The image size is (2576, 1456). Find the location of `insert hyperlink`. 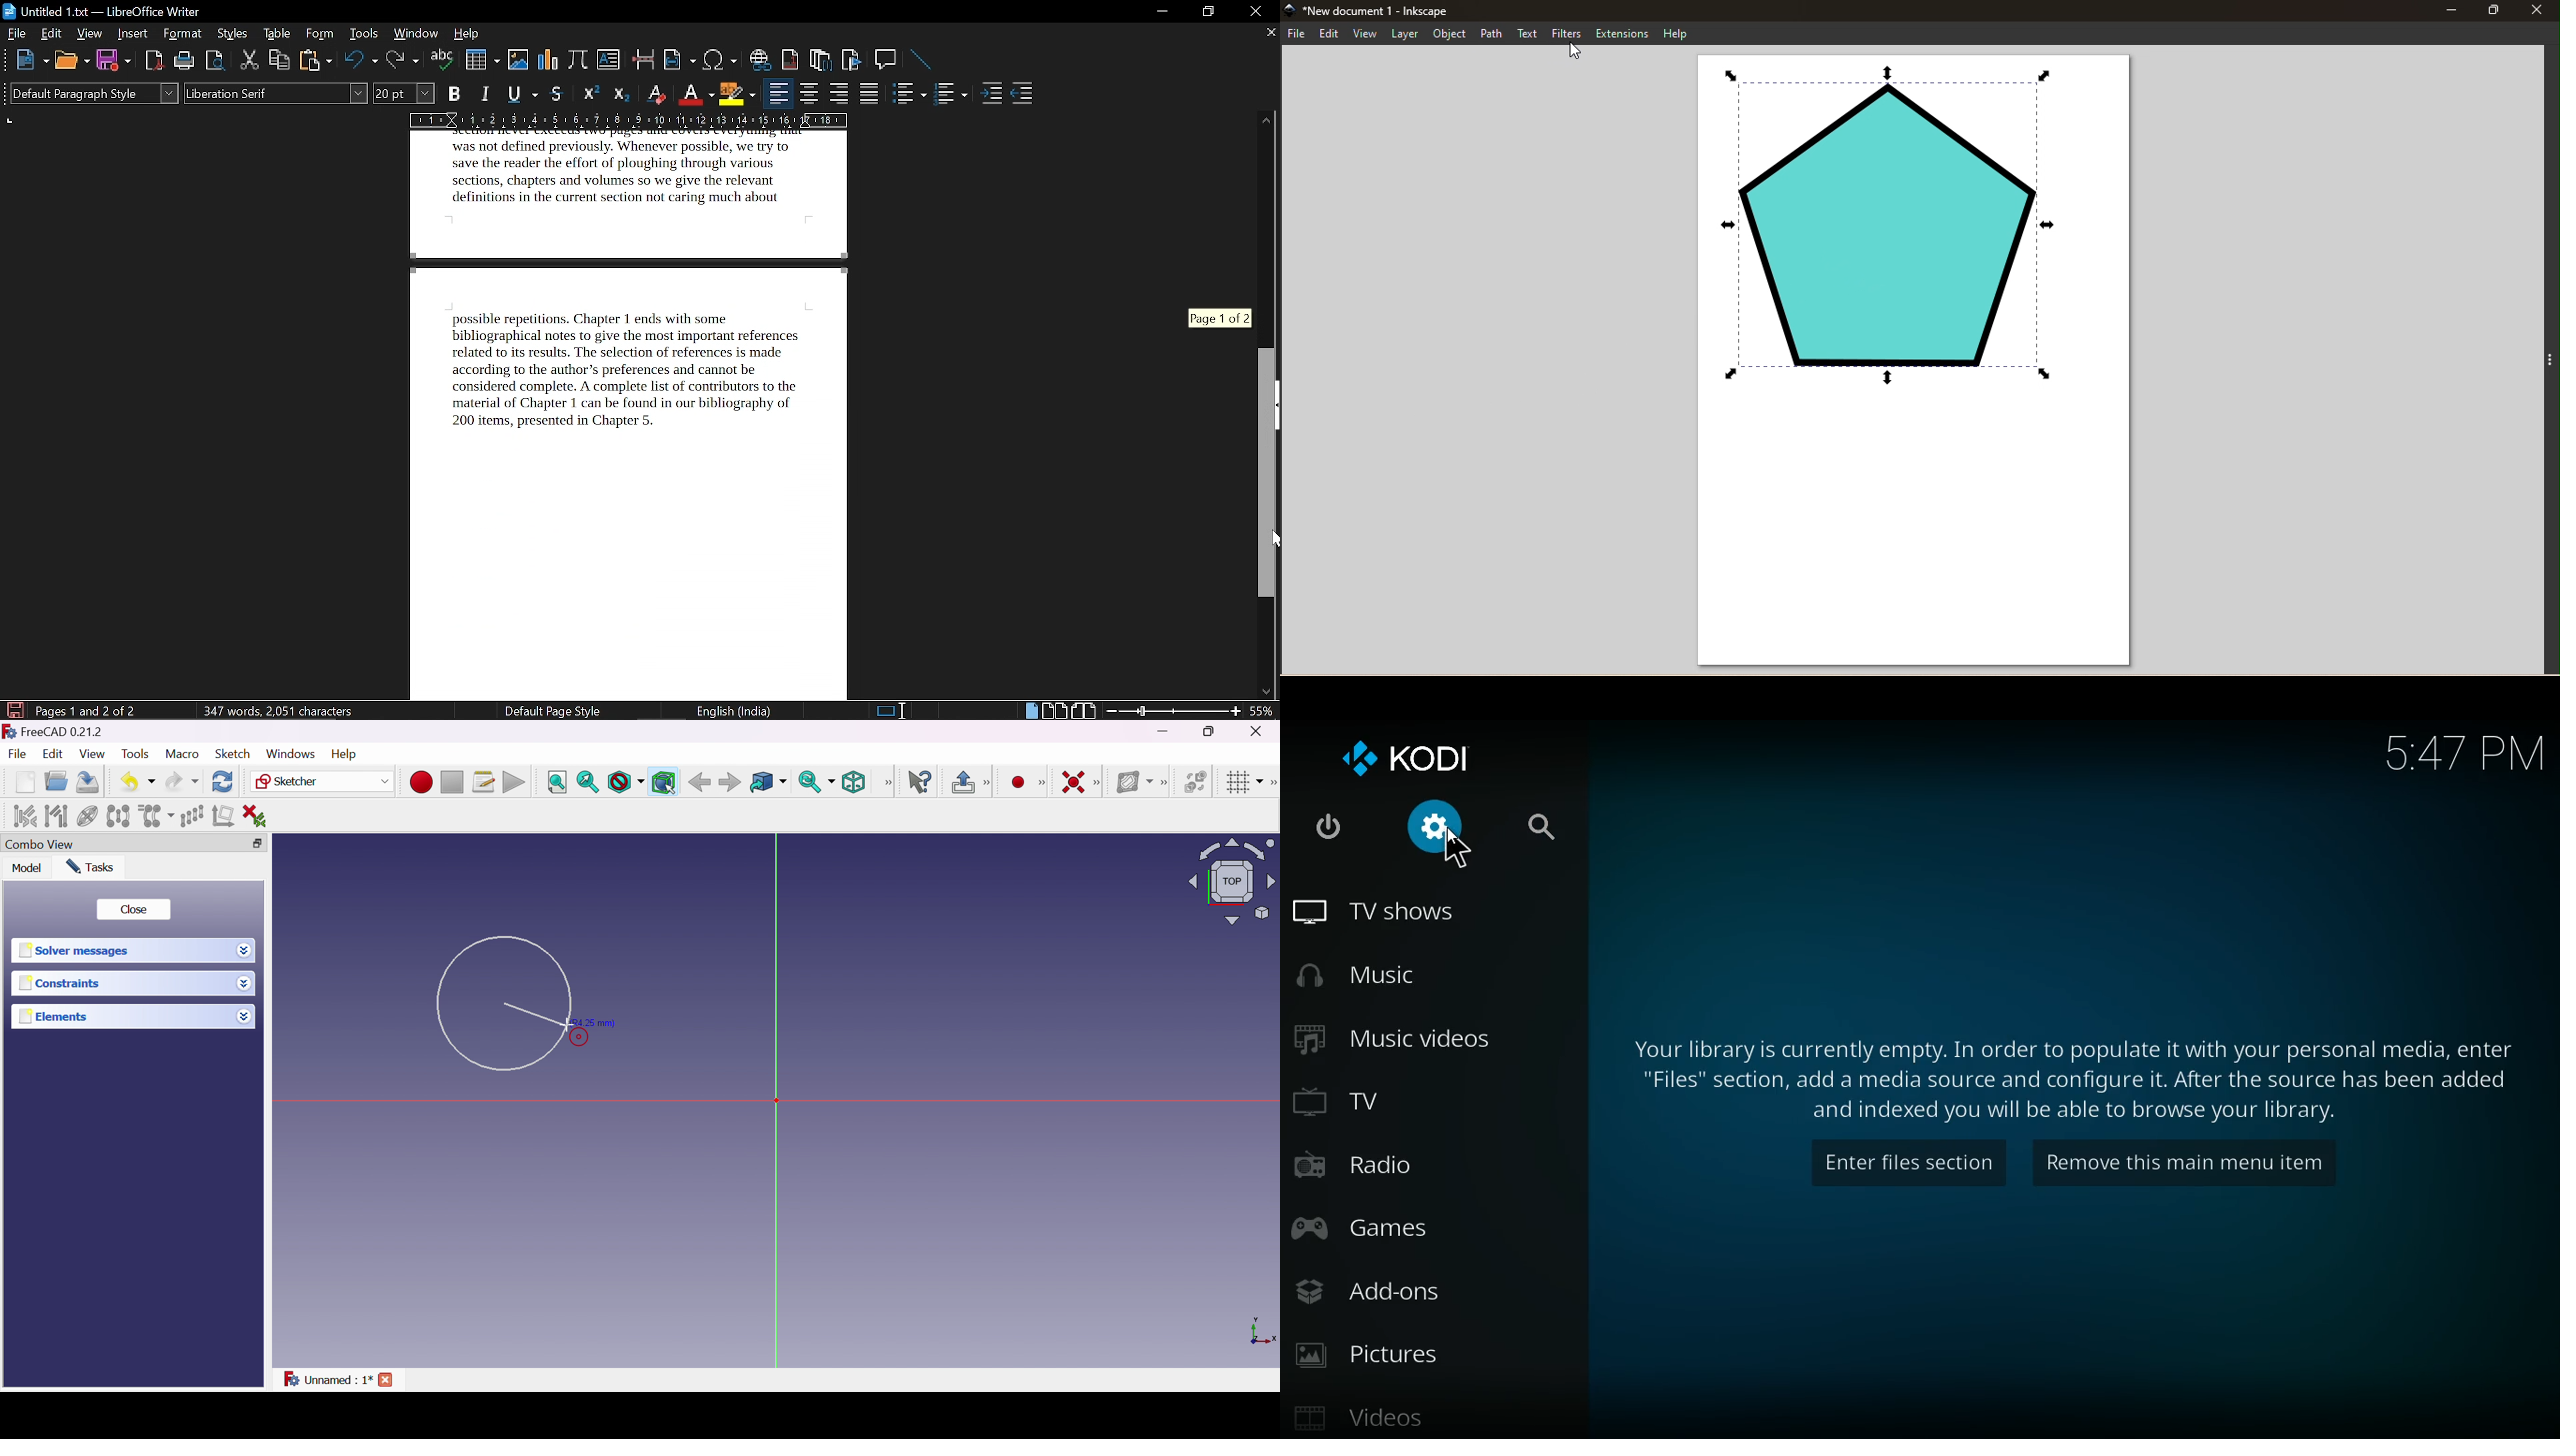

insert hyperlink is located at coordinates (762, 61).